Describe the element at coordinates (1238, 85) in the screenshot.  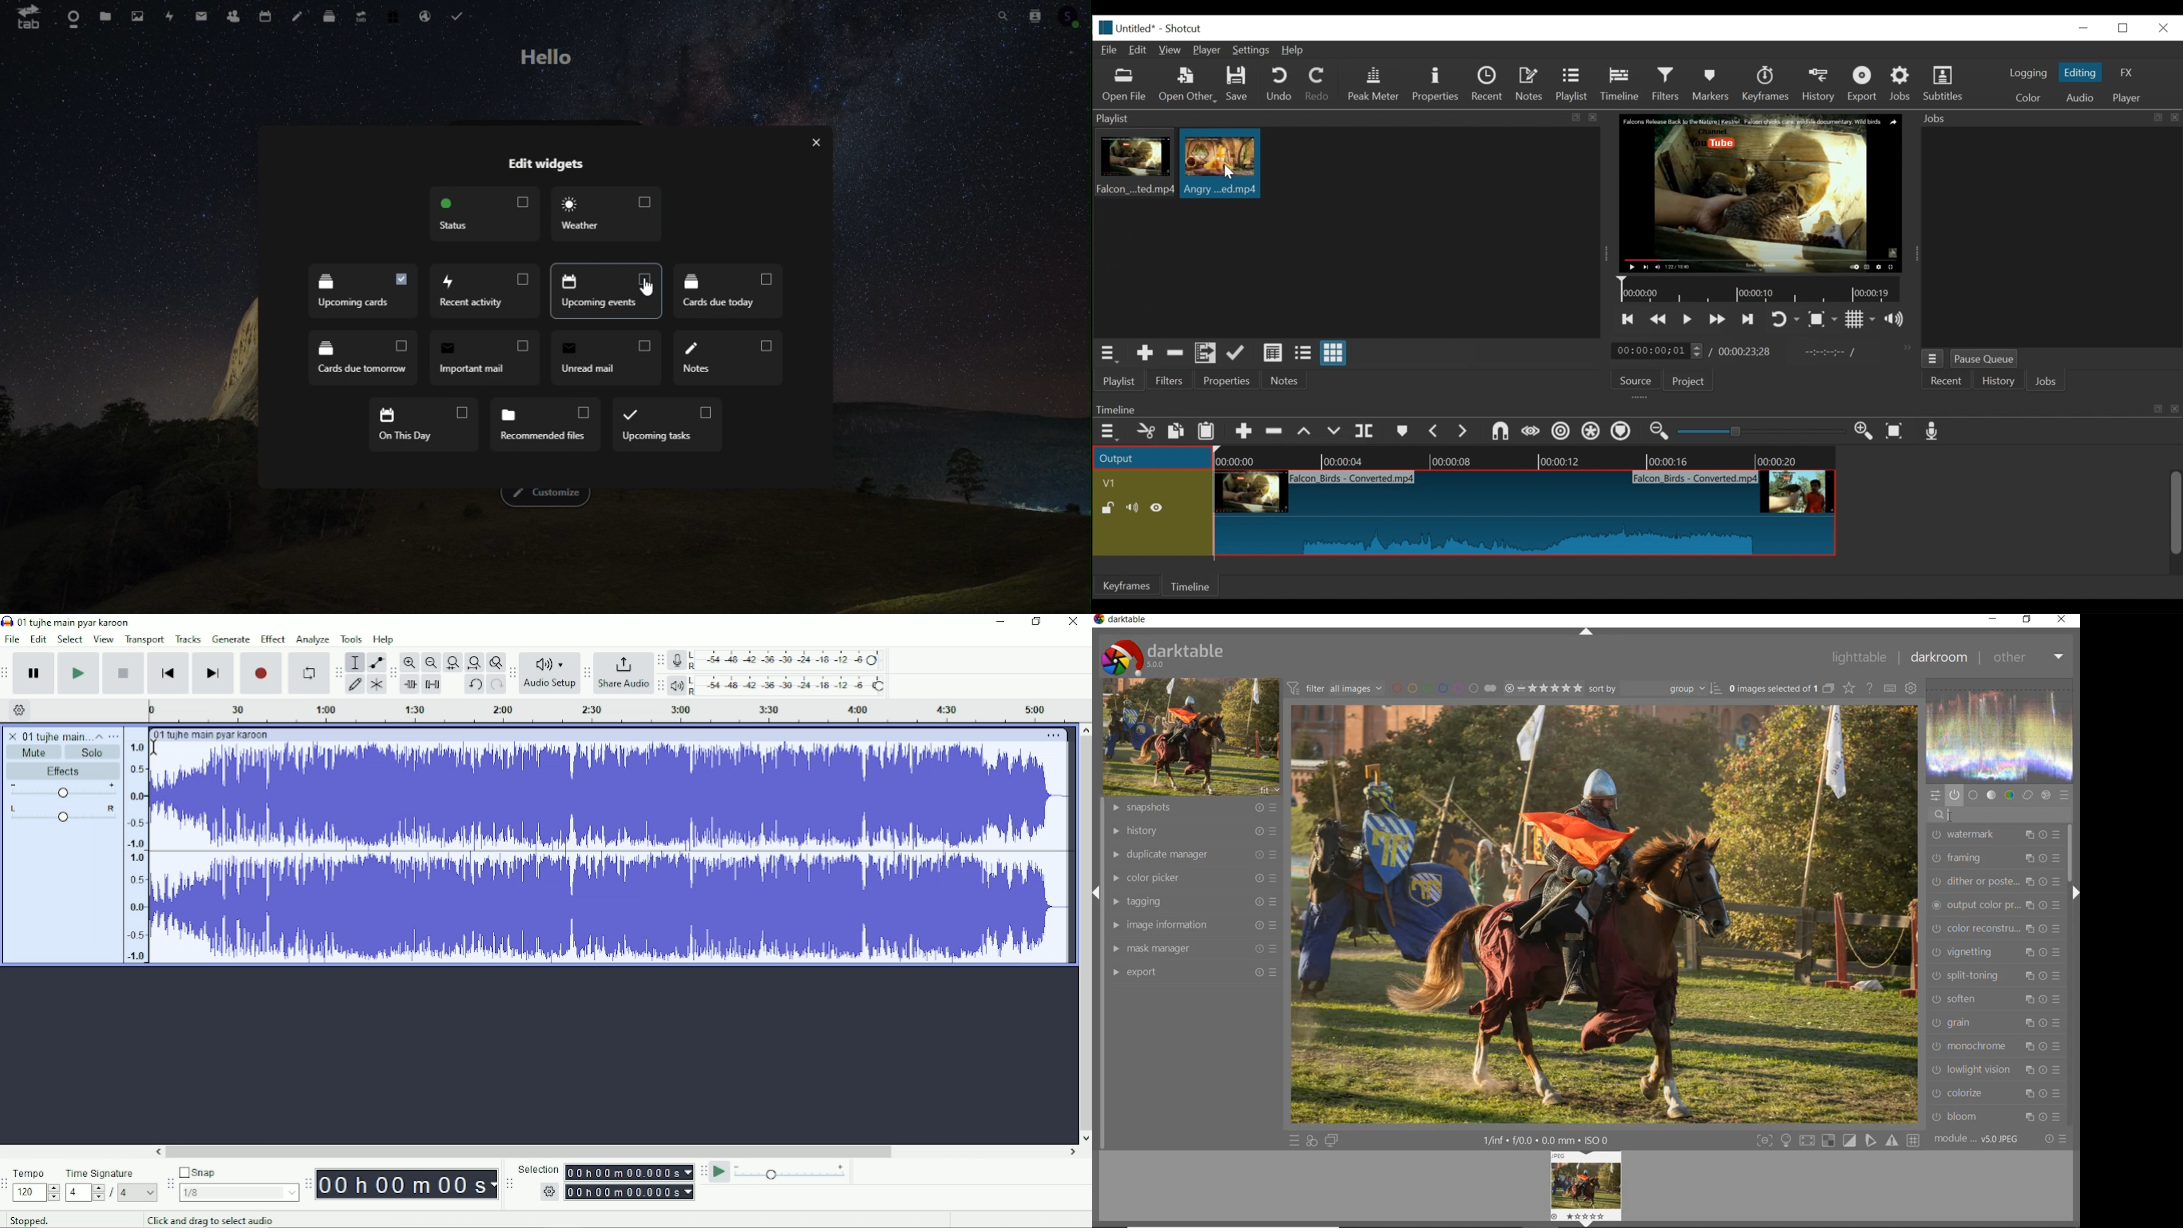
I see `Save` at that location.